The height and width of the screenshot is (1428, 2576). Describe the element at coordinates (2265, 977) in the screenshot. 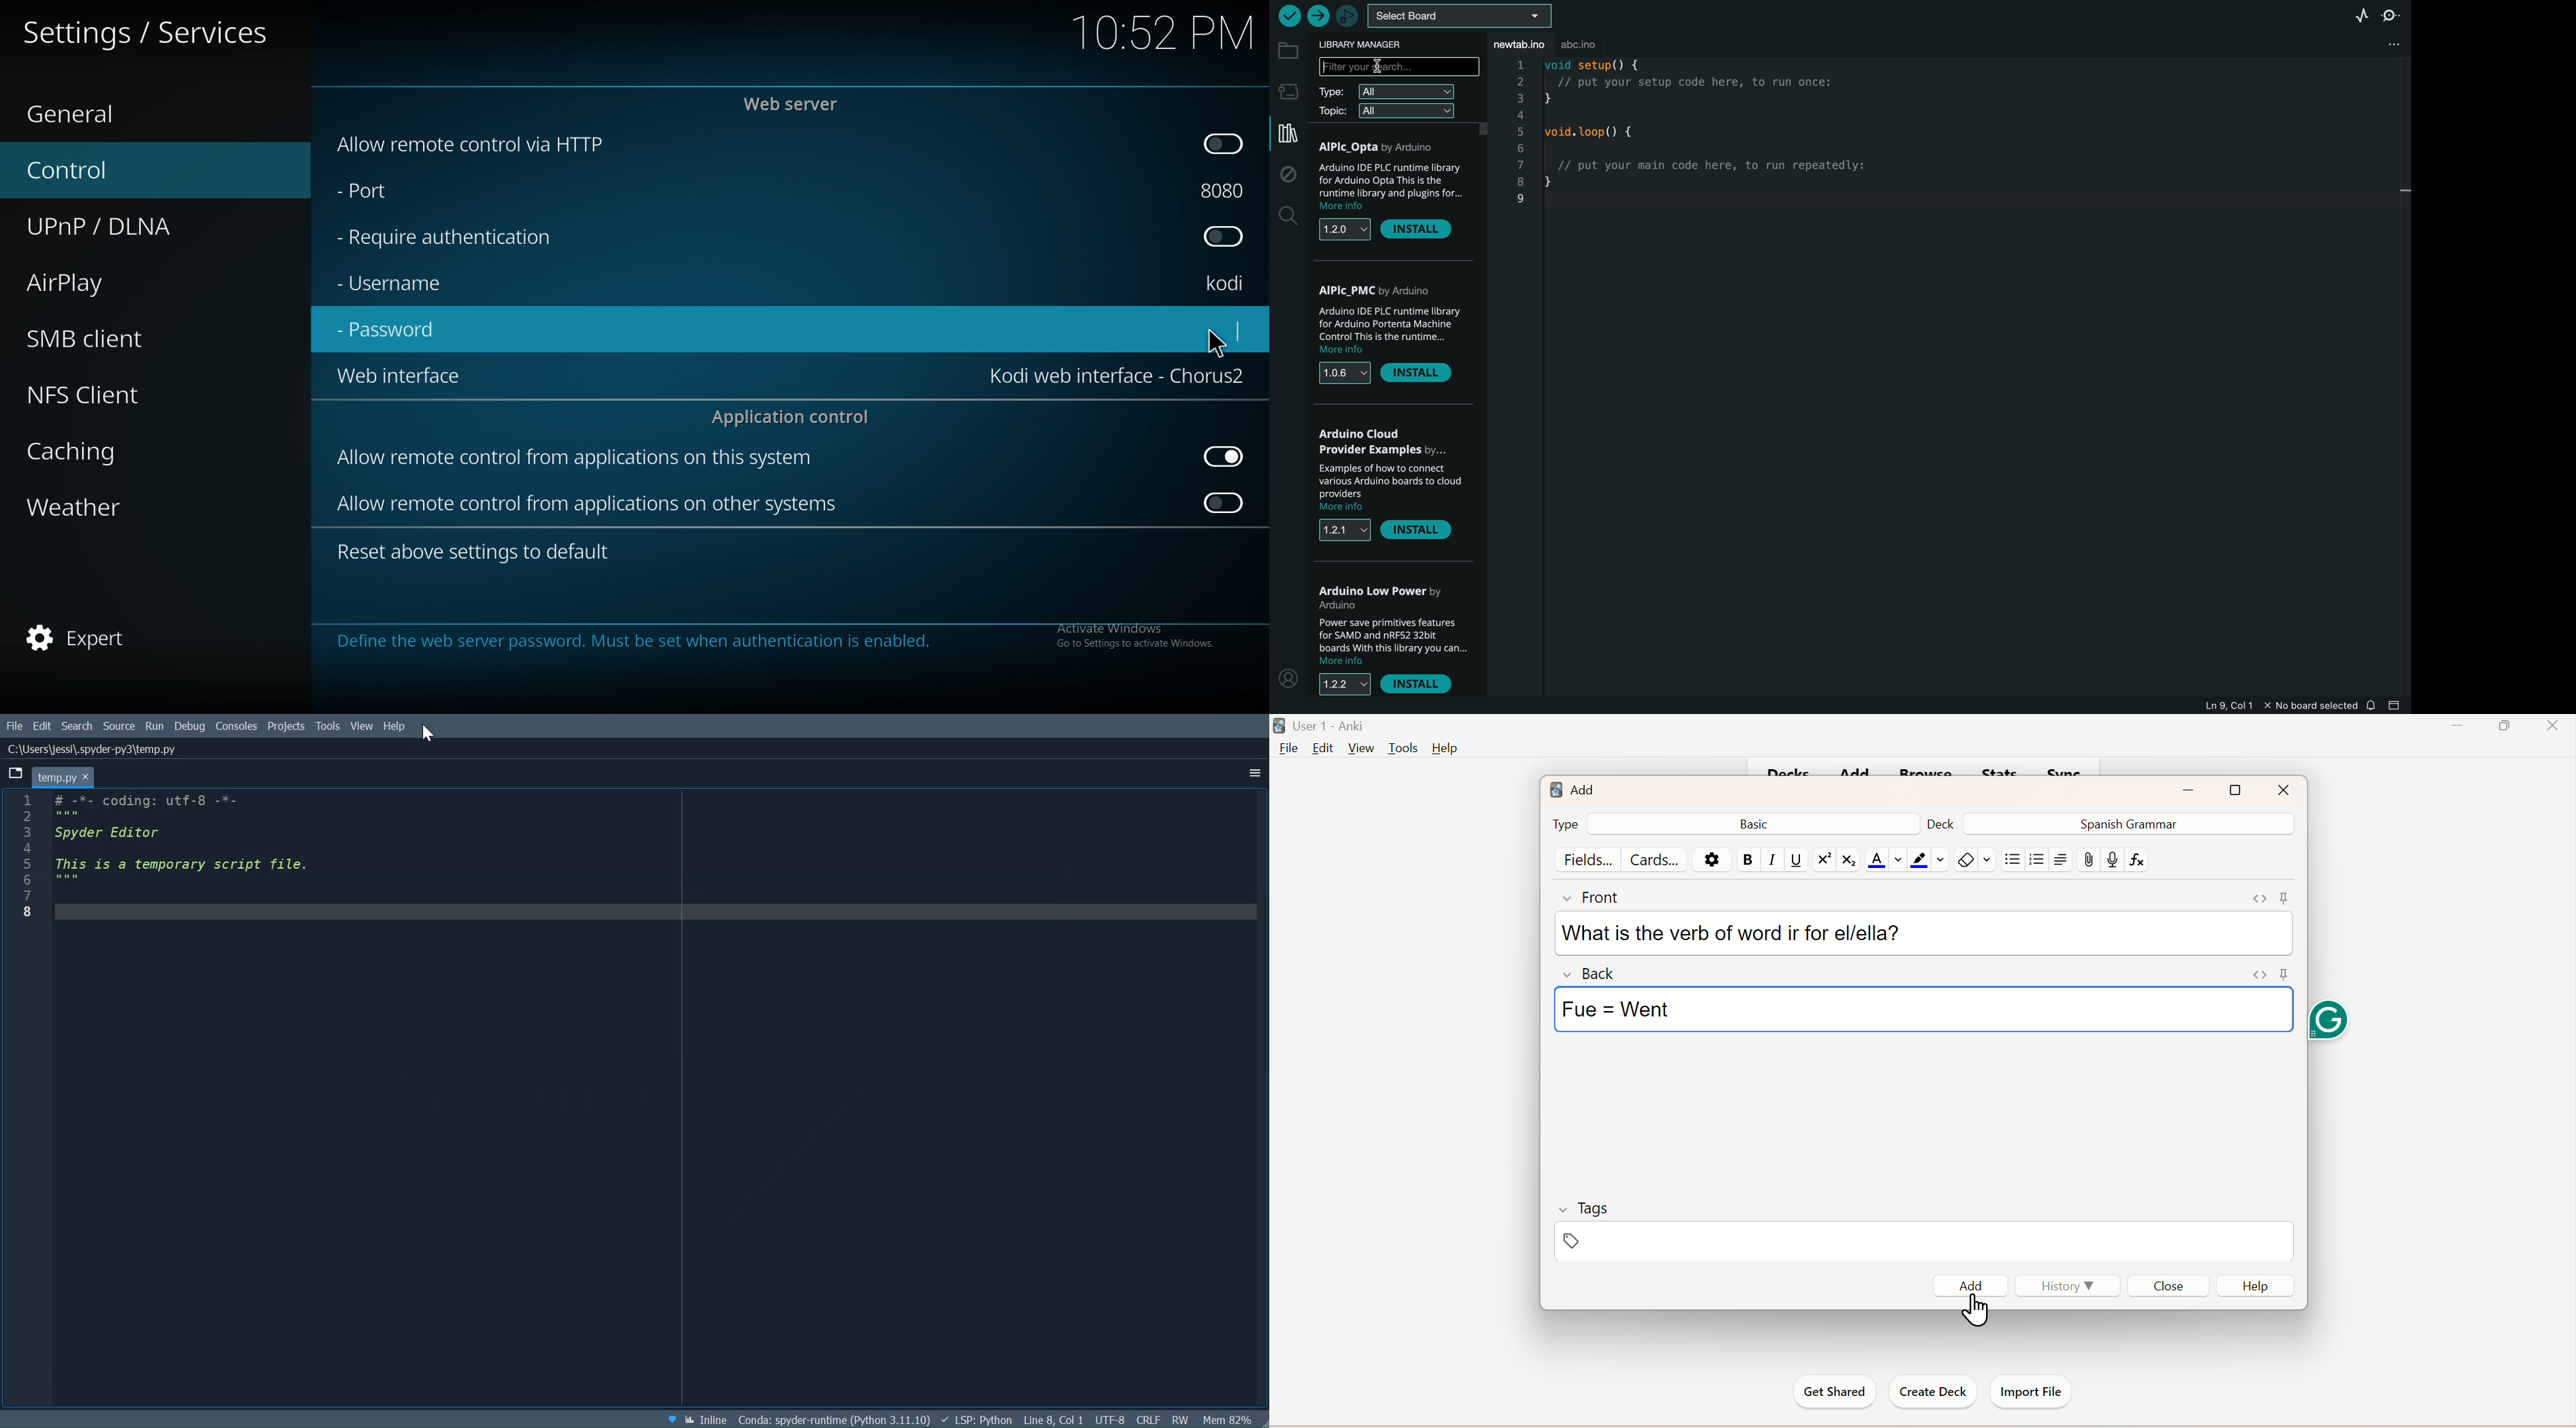

I see `Pin` at that location.